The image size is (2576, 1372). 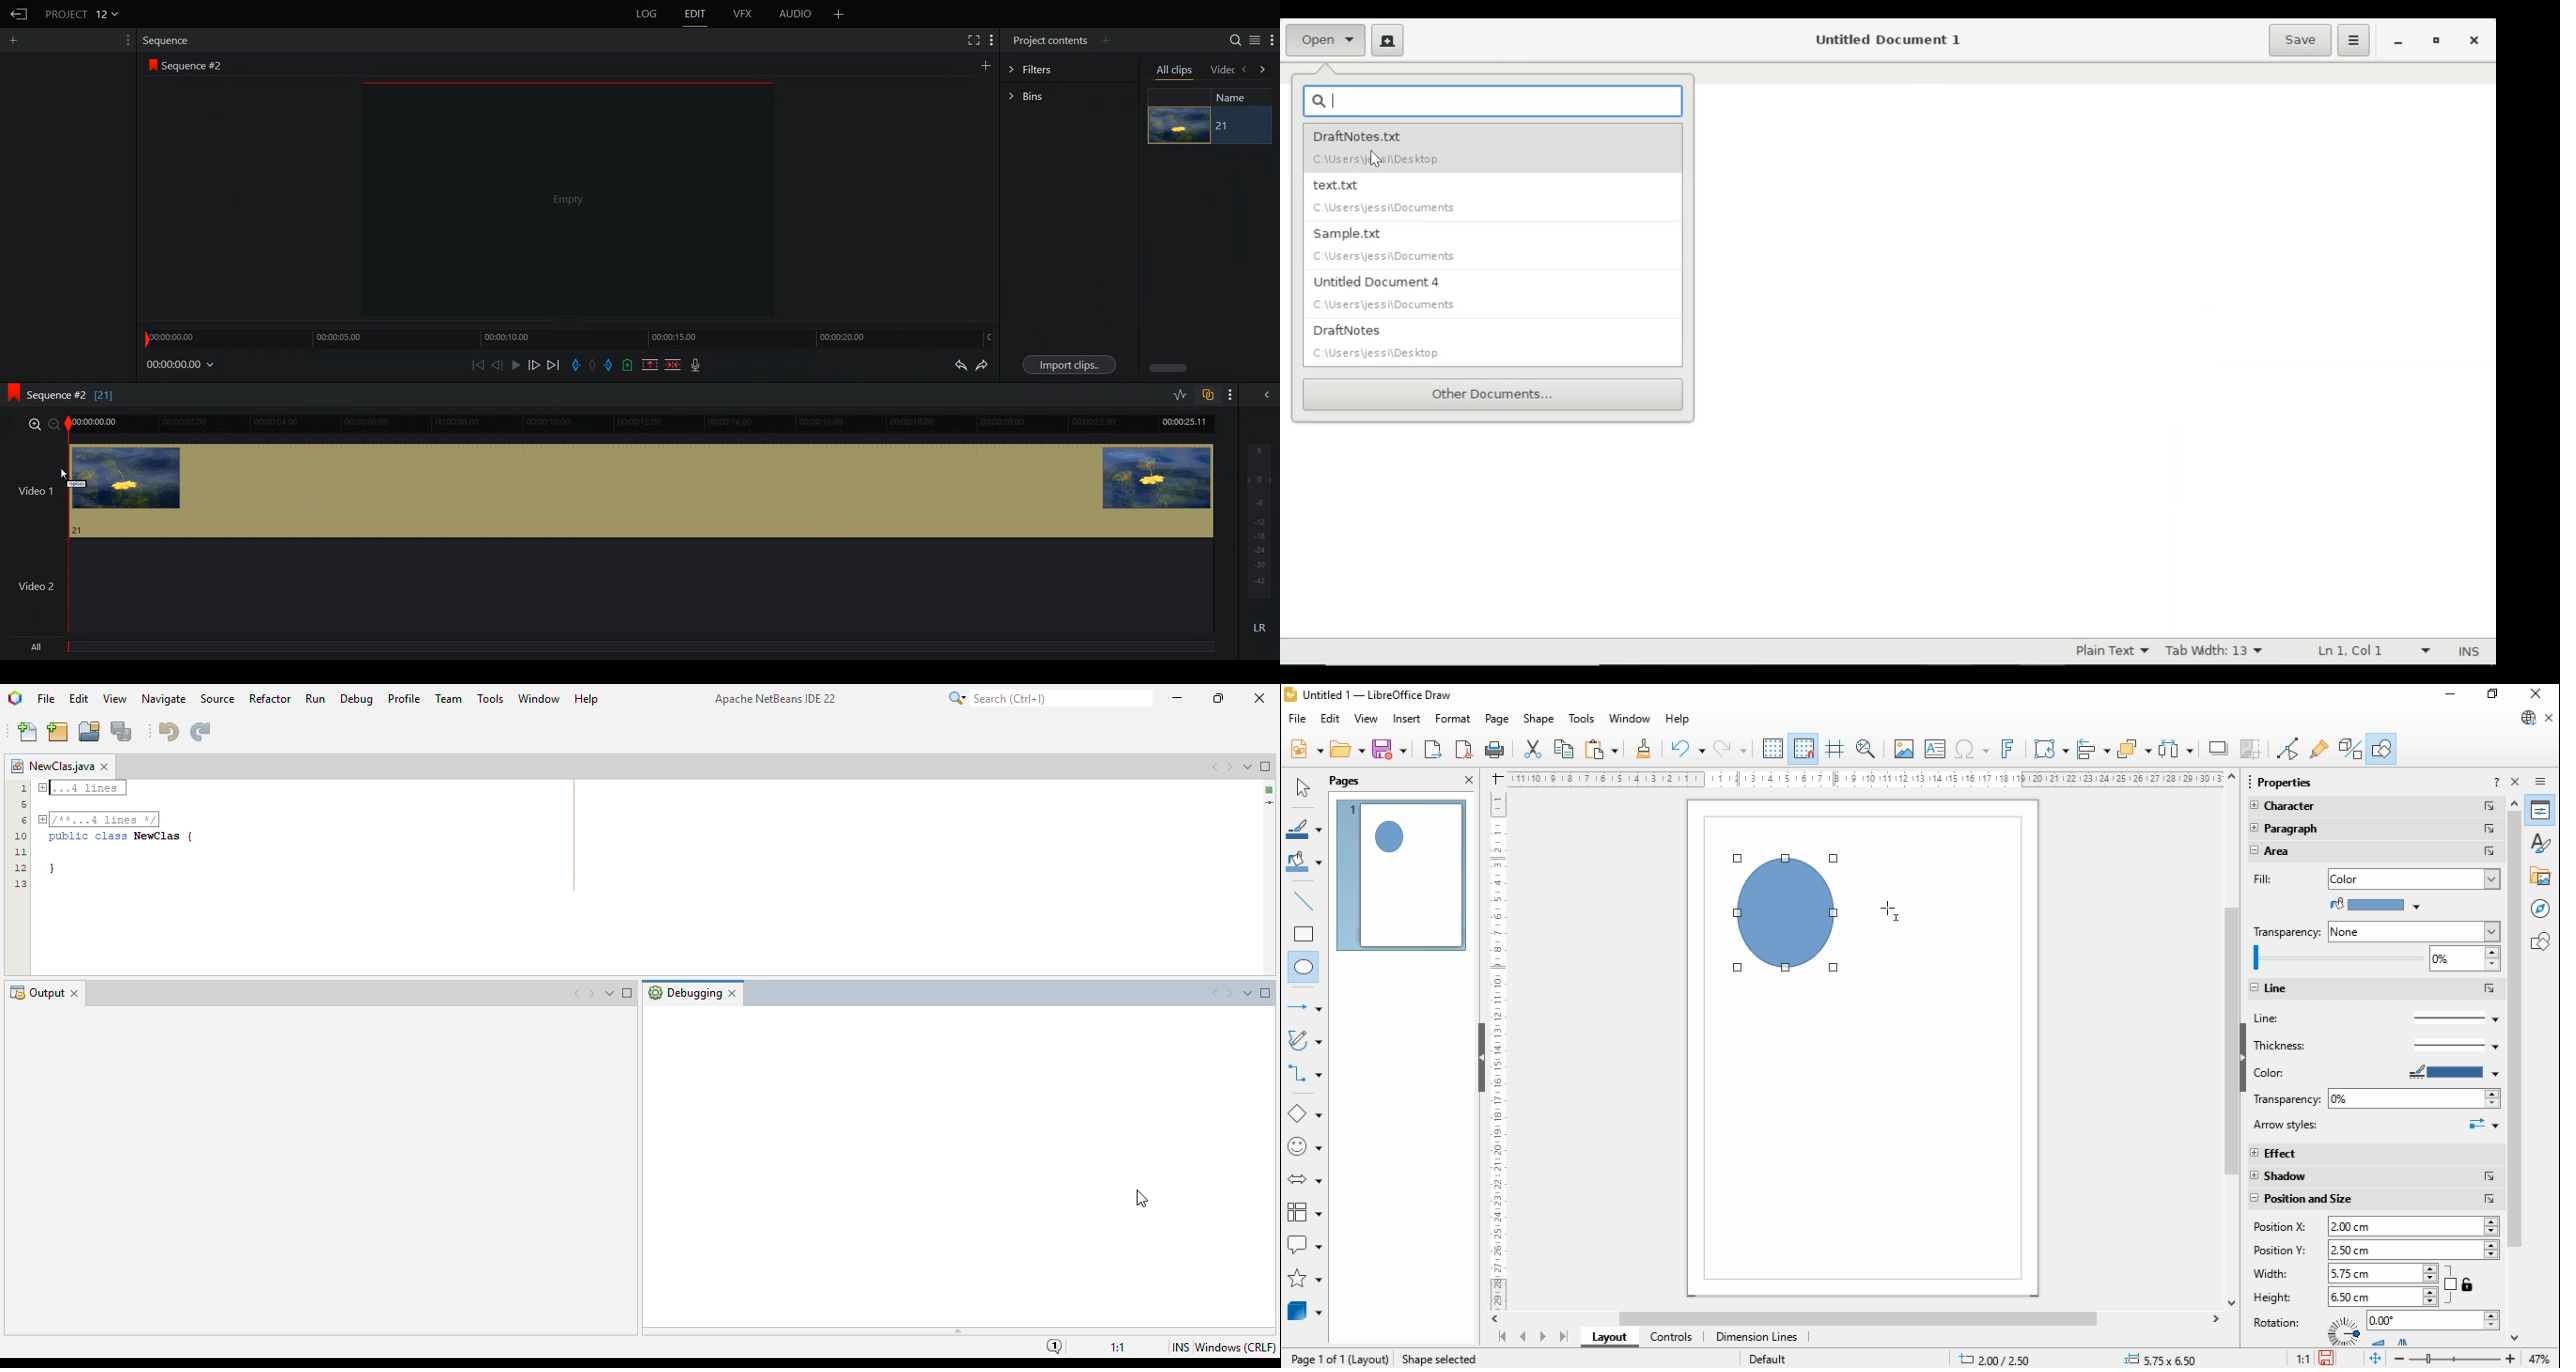 What do you see at coordinates (1229, 396) in the screenshot?
I see `Show Setting Menu` at bounding box center [1229, 396].